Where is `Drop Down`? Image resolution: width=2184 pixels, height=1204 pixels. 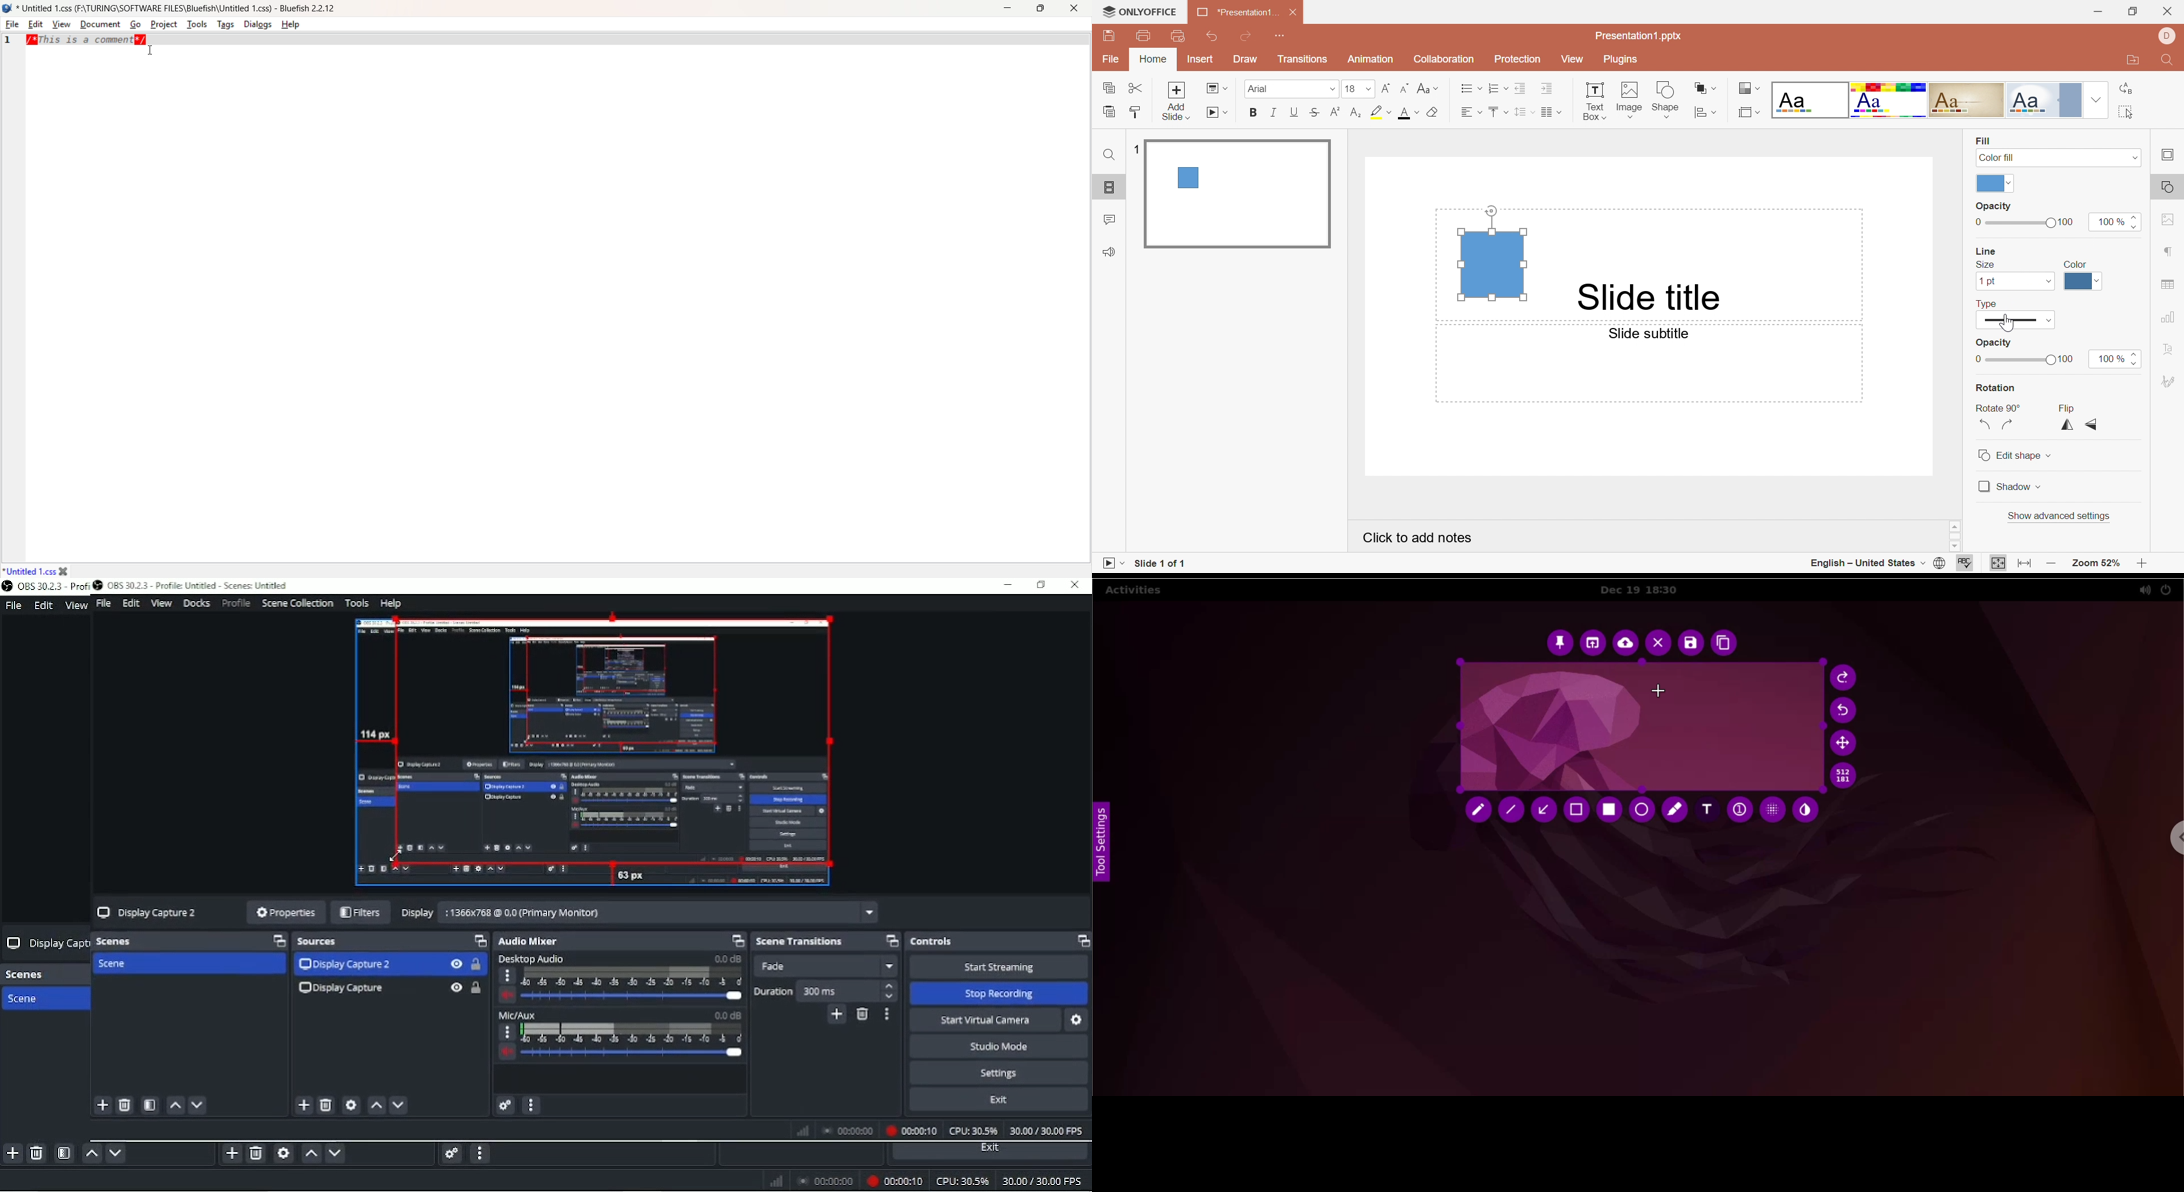 Drop Down is located at coordinates (2098, 101).